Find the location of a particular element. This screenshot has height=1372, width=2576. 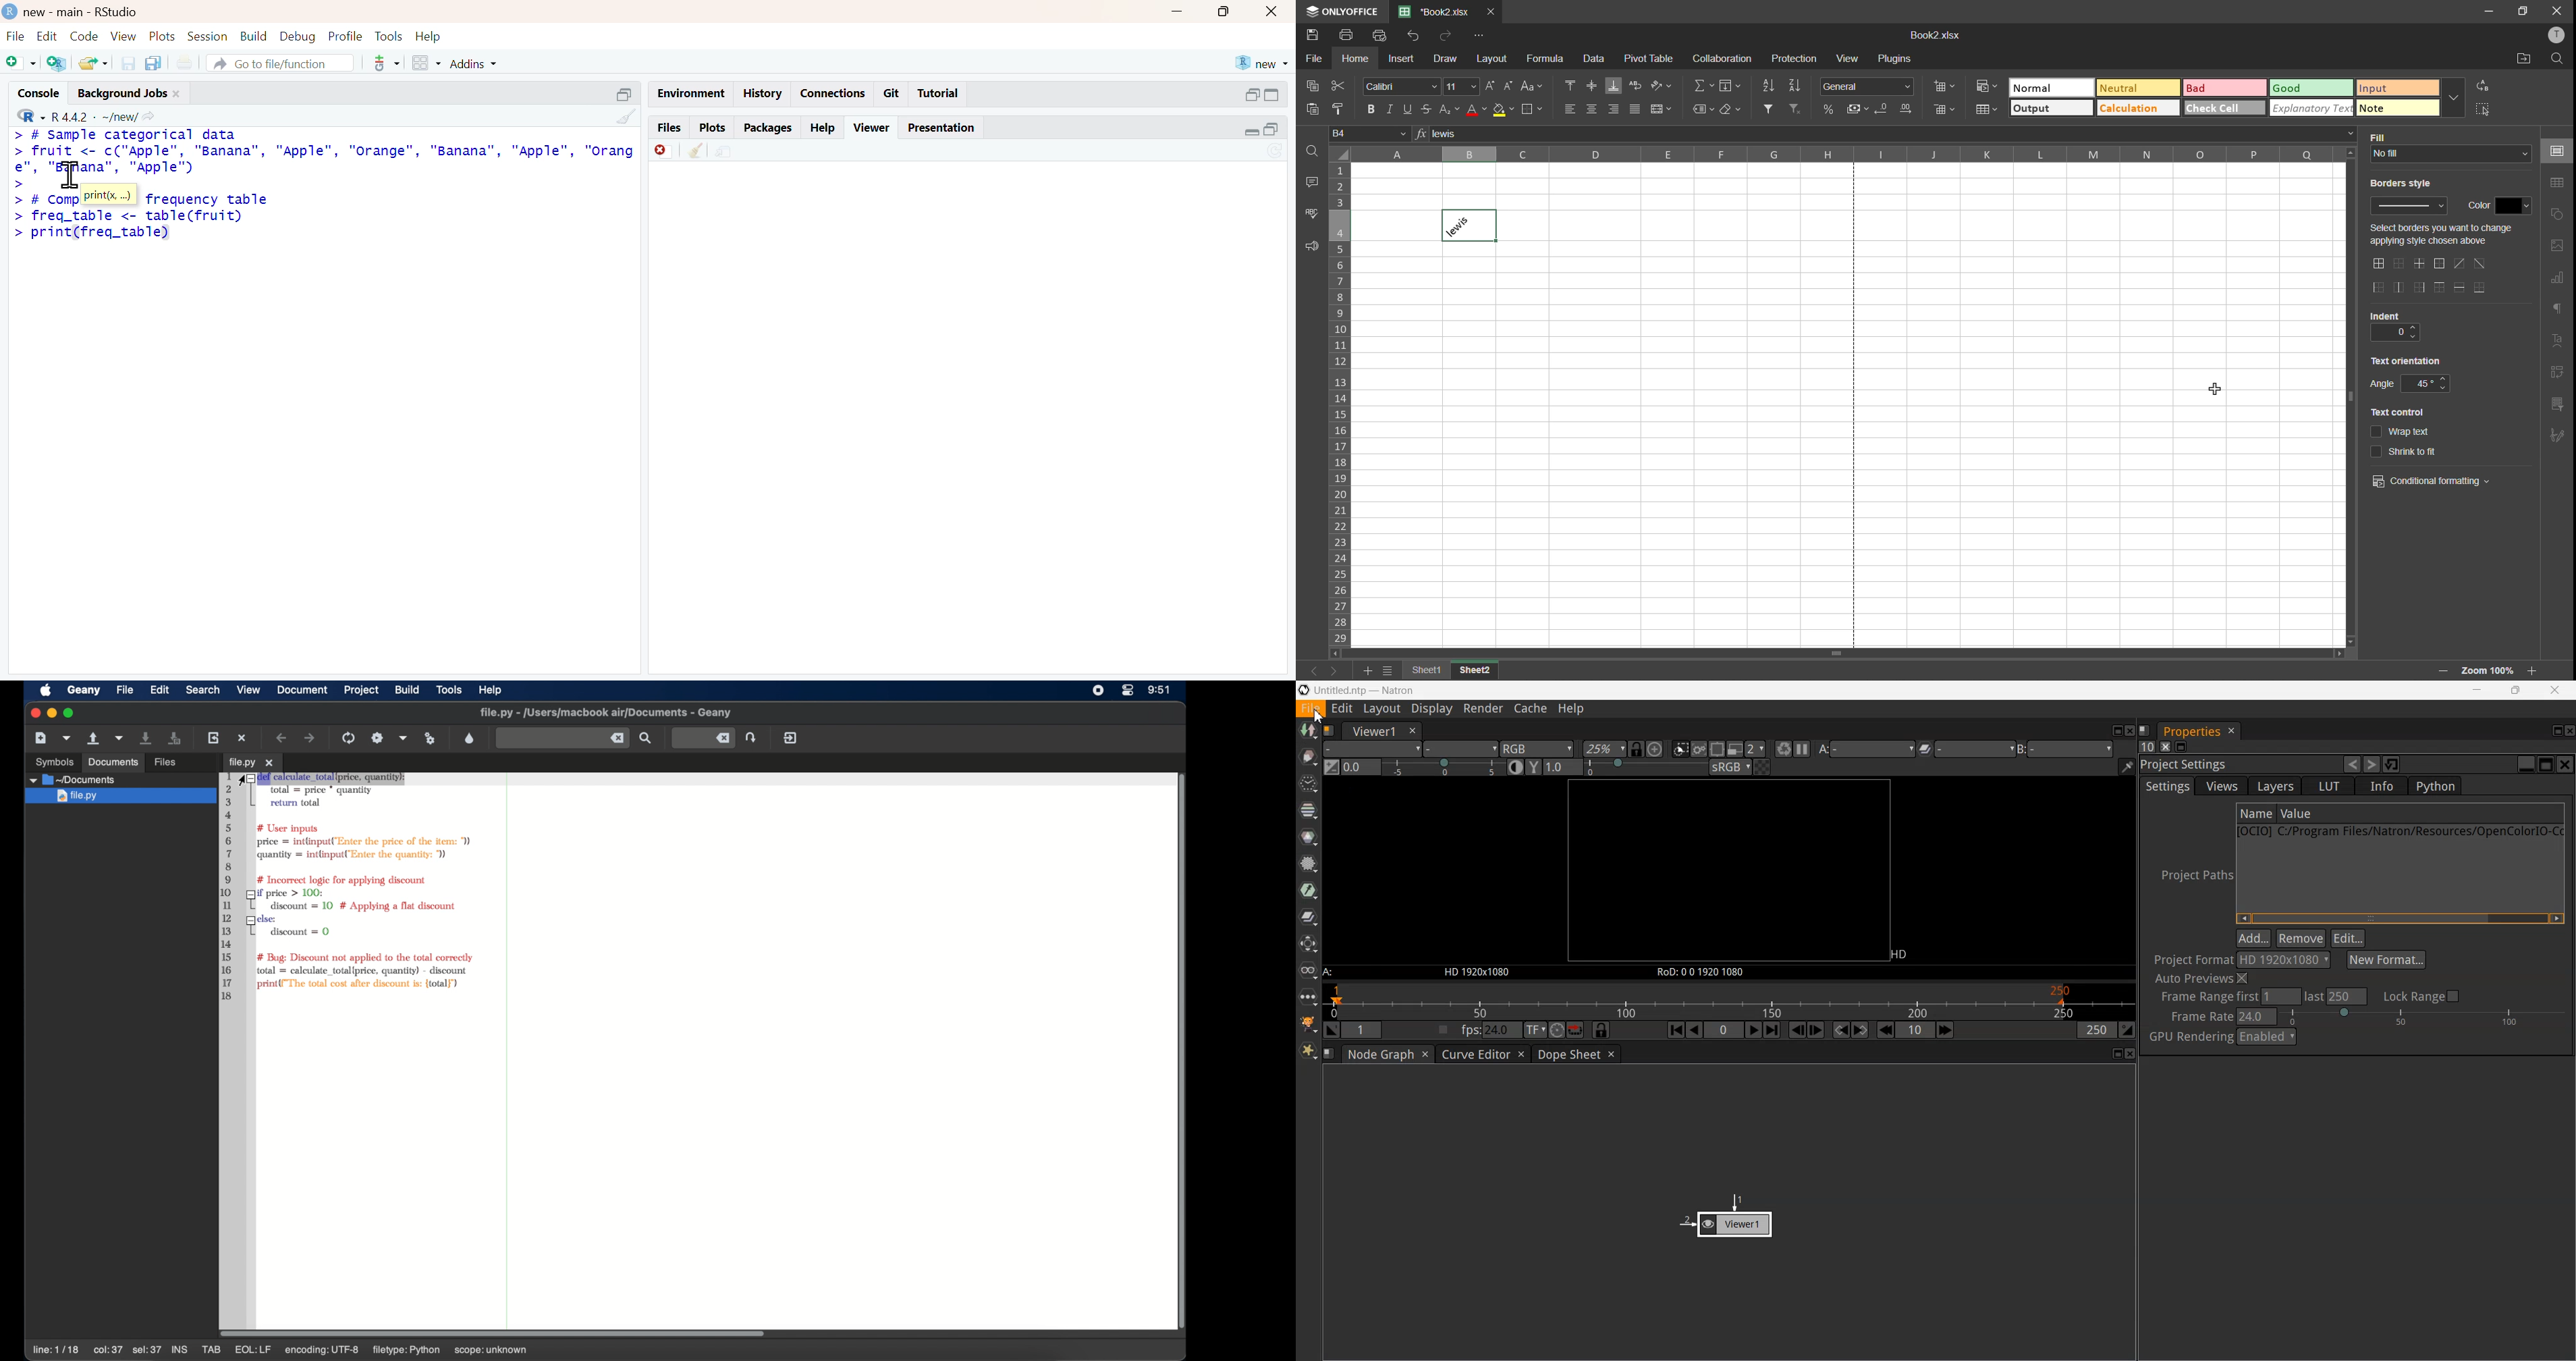

tutorial is located at coordinates (939, 95).